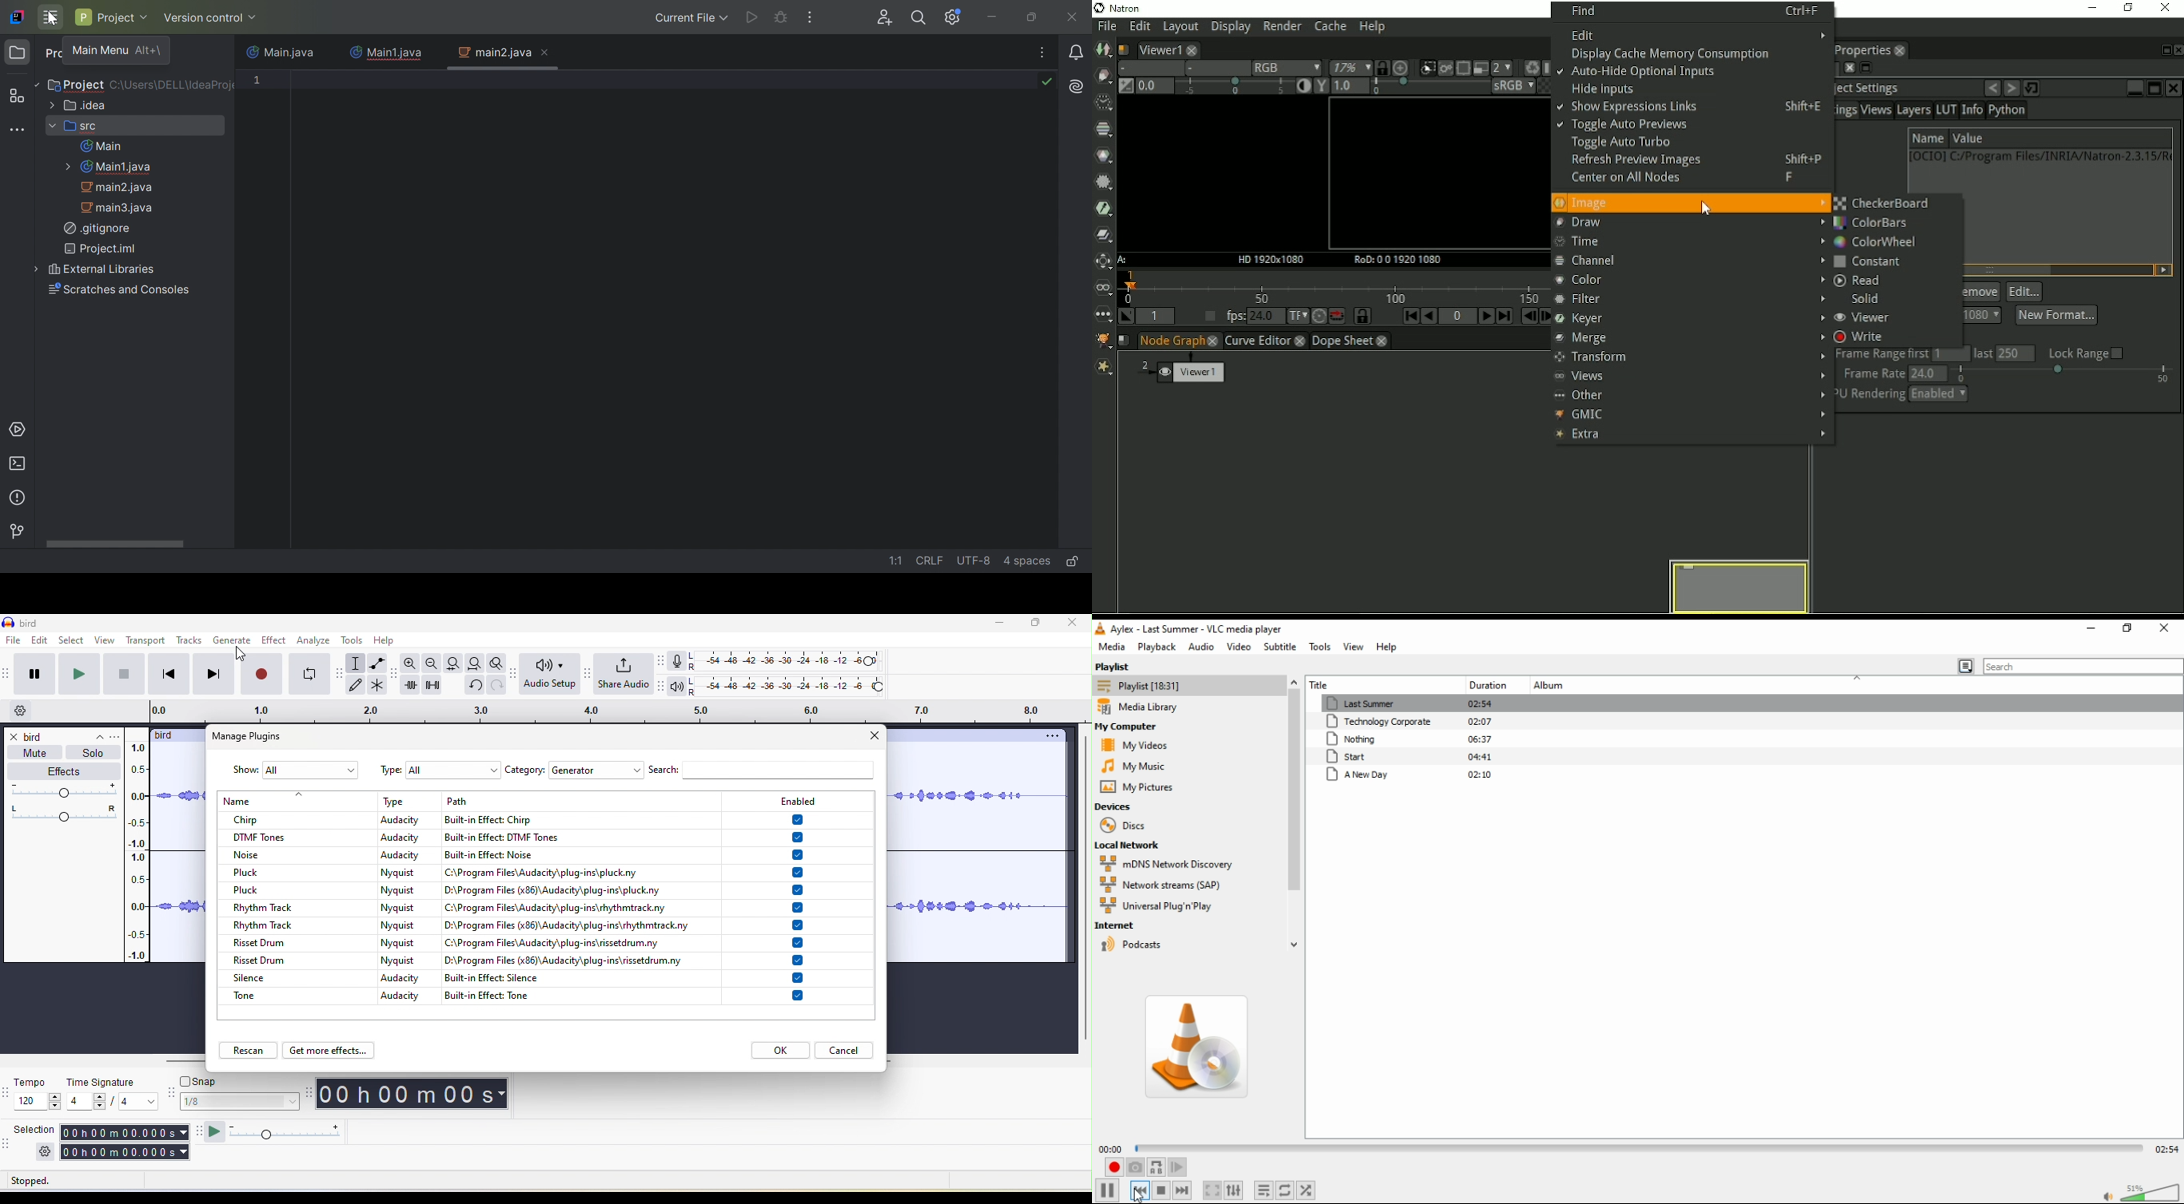  Describe the element at coordinates (177, 853) in the screenshot. I see `waveform` at that location.